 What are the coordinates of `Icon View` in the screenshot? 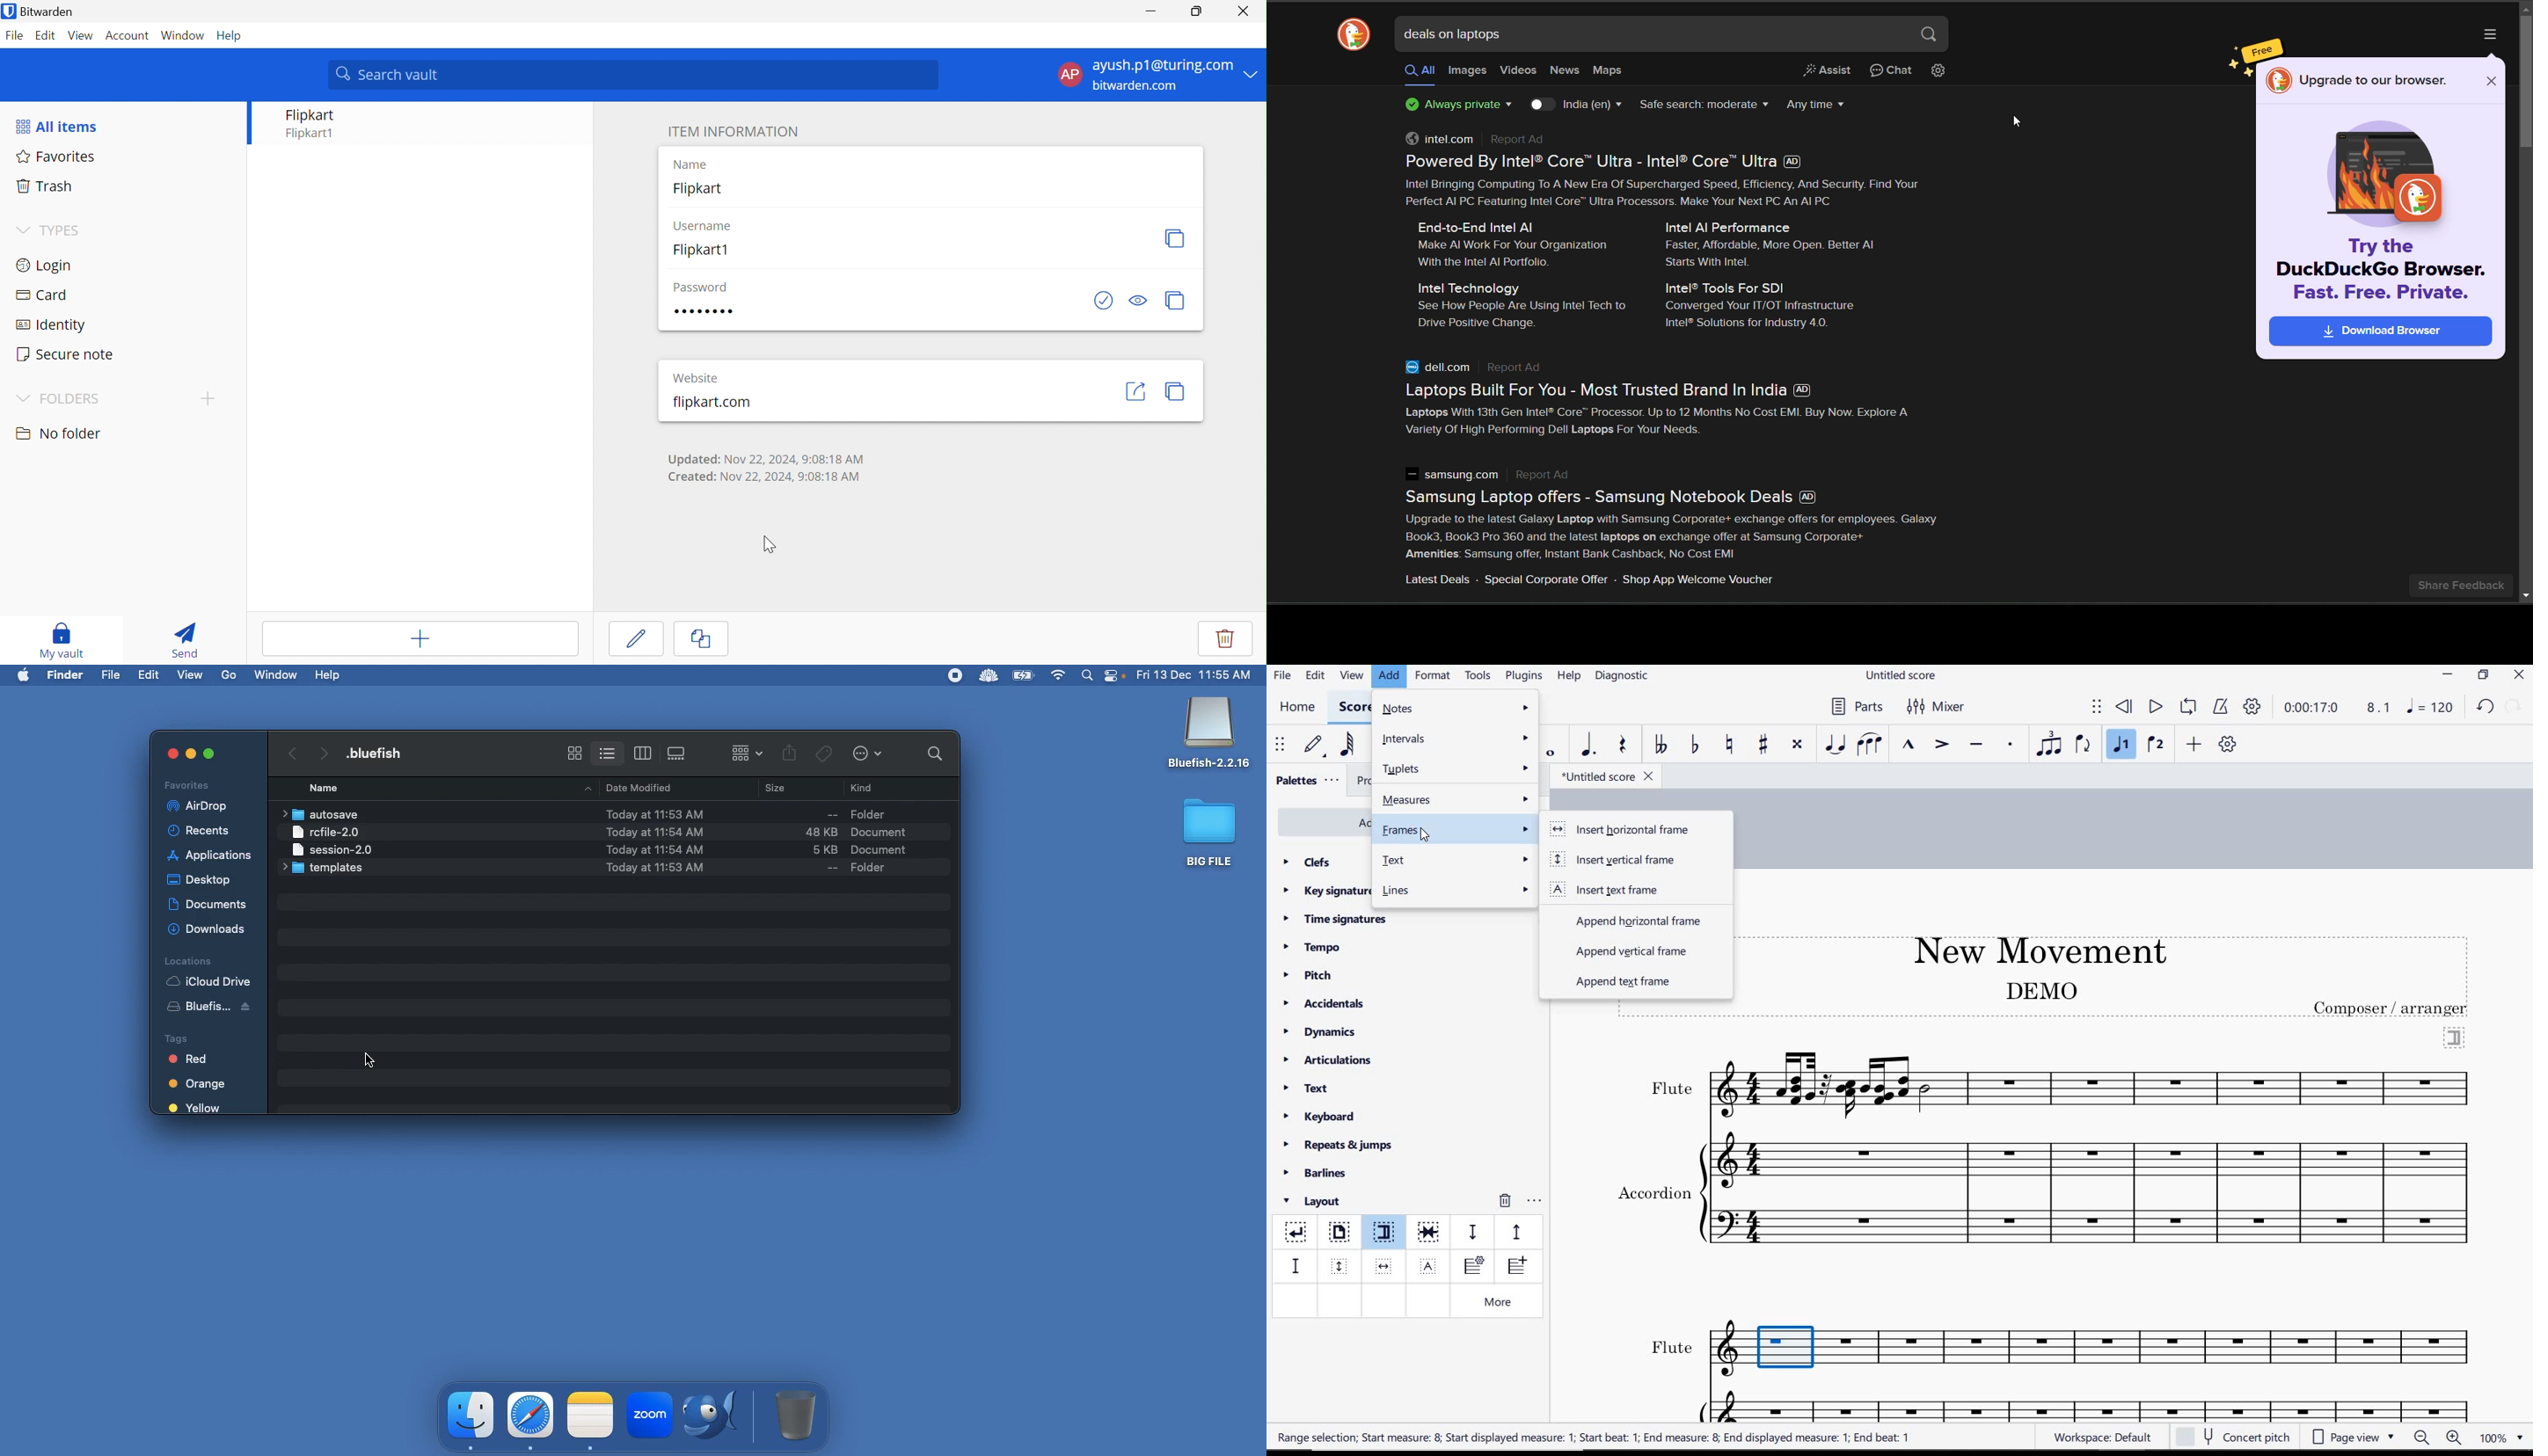 It's located at (574, 753).